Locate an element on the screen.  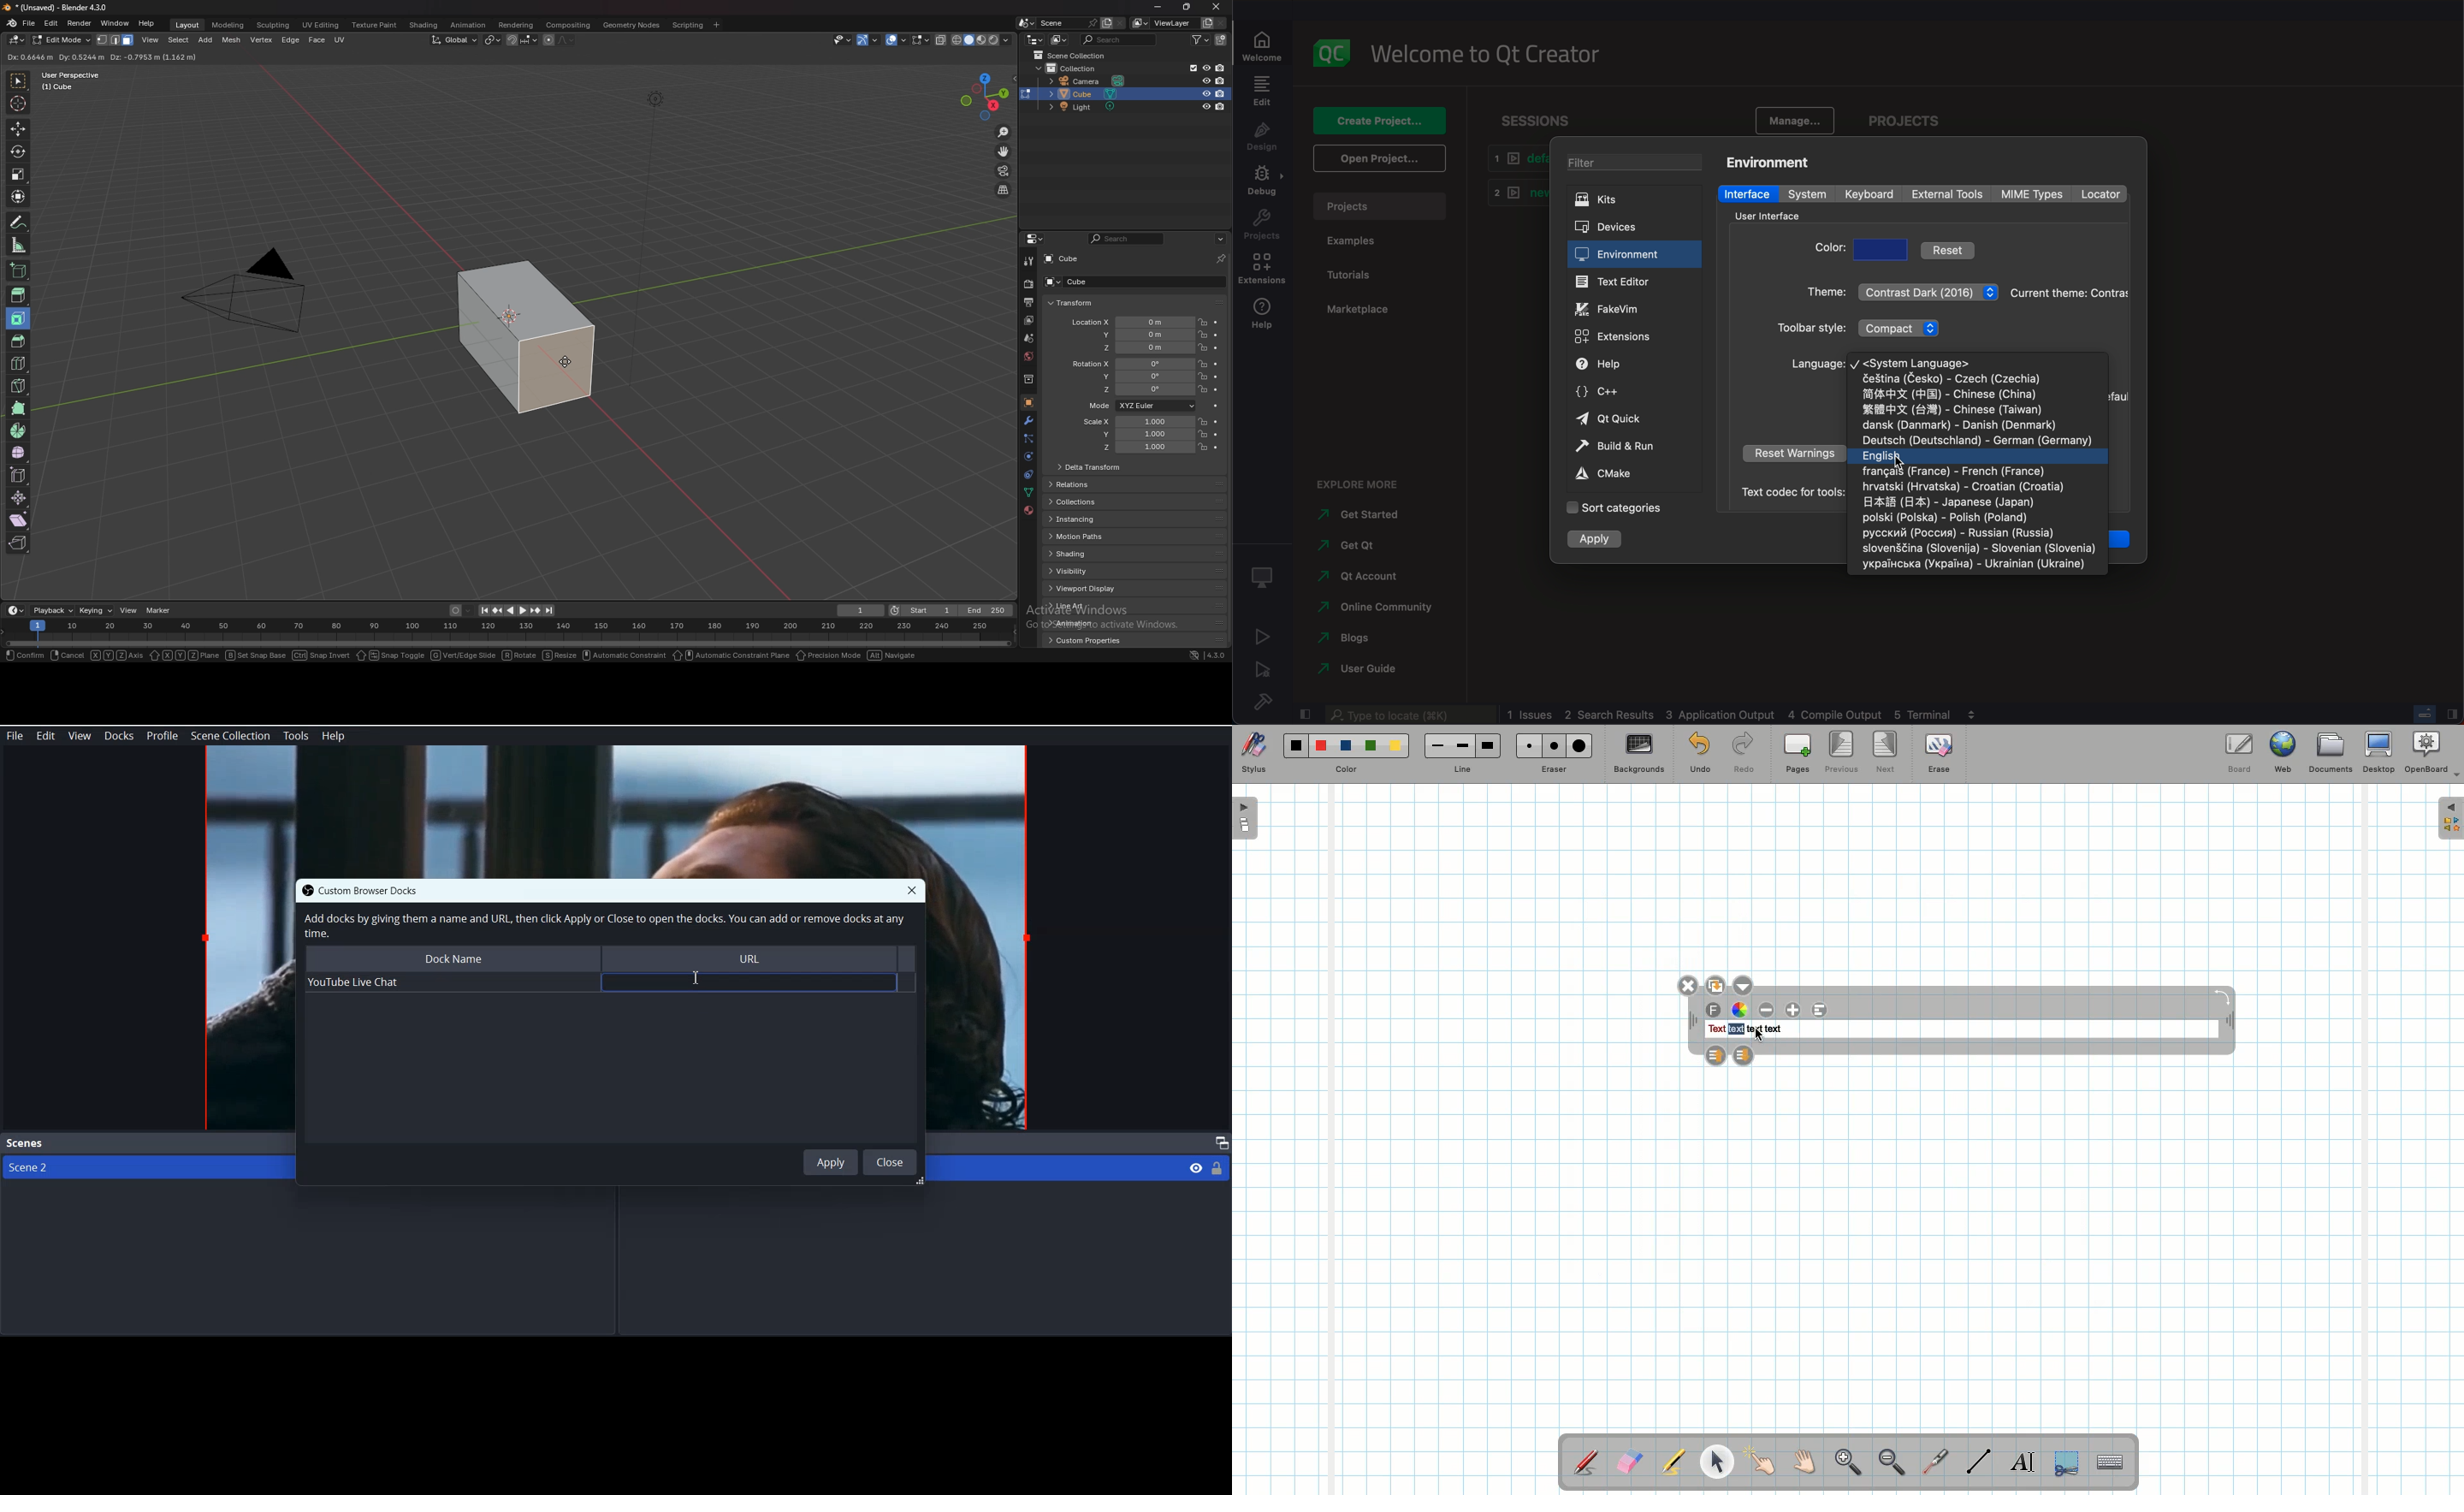
Help is located at coordinates (334, 736).